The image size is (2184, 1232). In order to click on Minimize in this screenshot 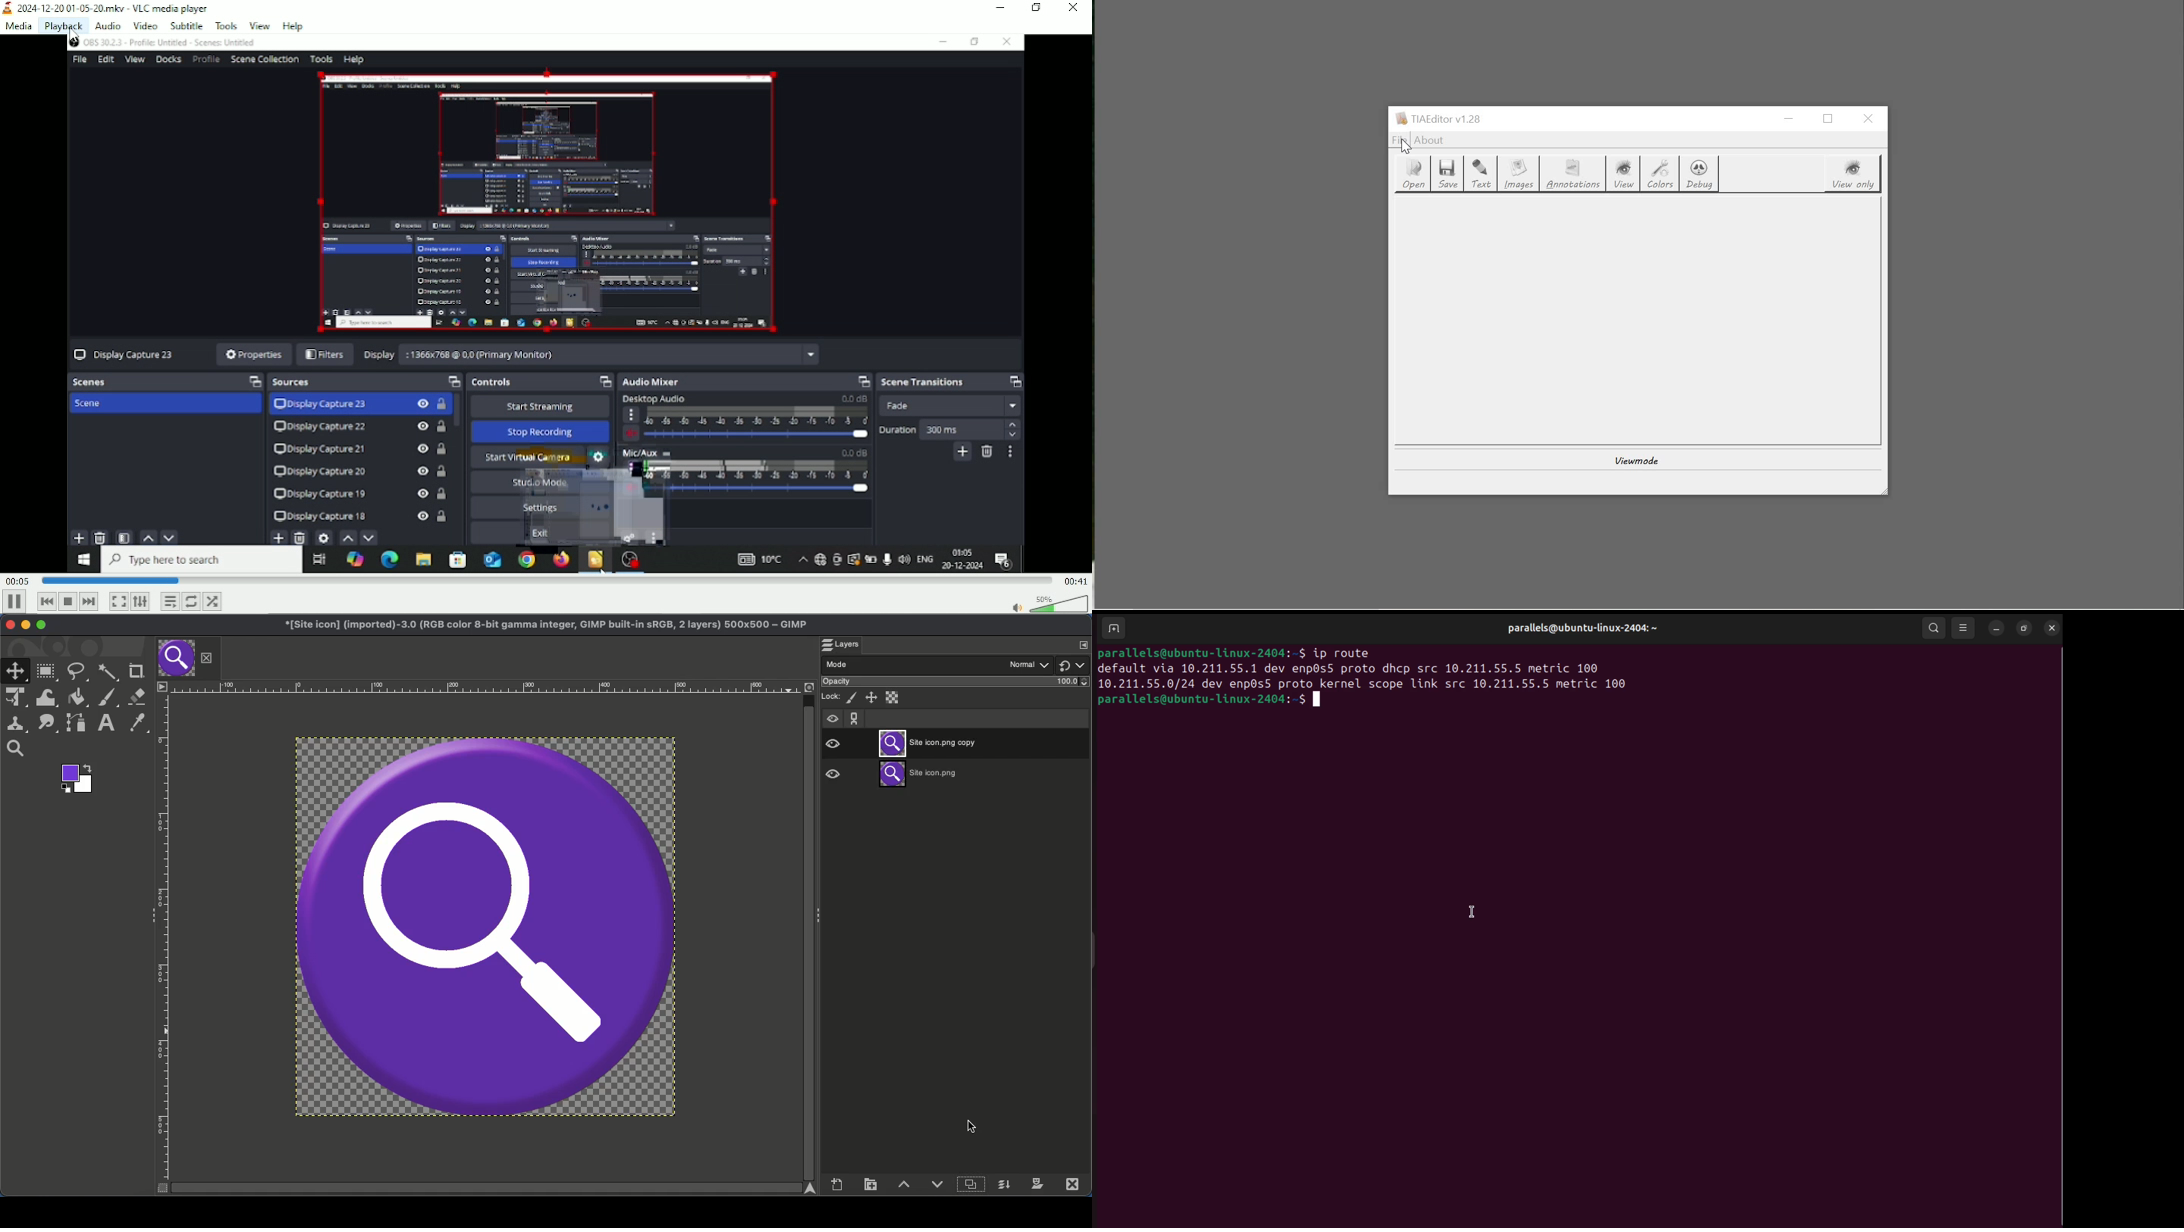, I will do `click(24, 625)`.